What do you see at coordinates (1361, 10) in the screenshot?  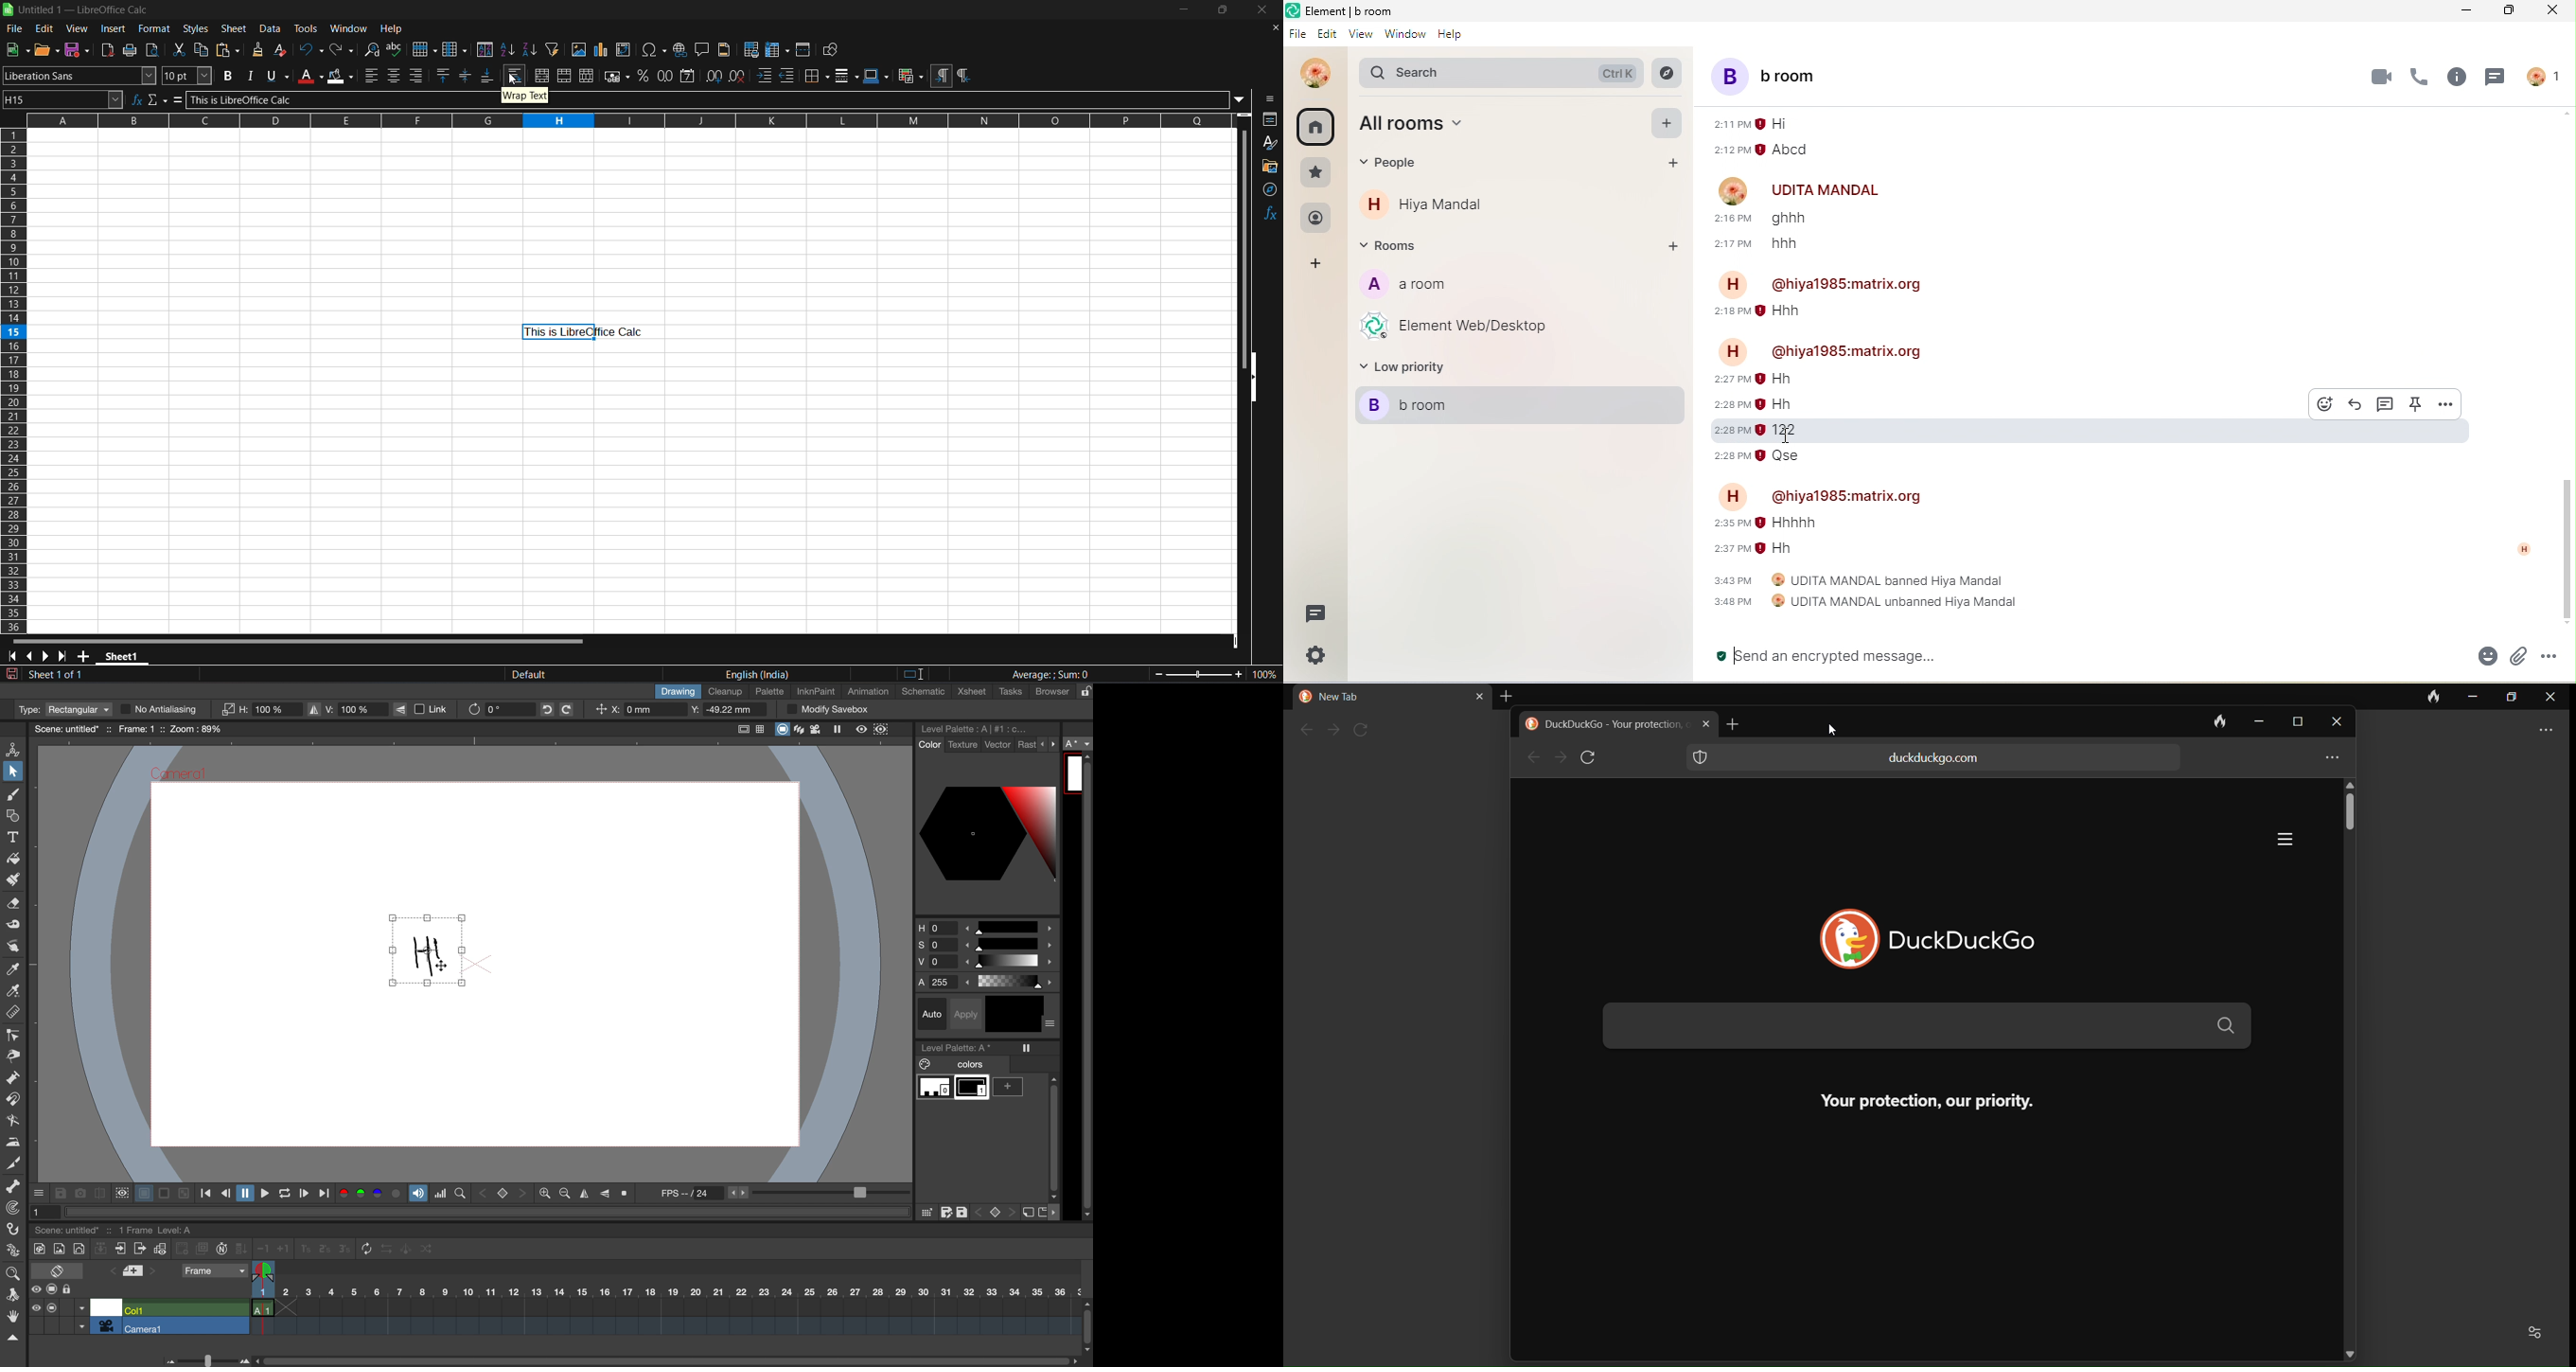 I see `Element | b room` at bounding box center [1361, 10].